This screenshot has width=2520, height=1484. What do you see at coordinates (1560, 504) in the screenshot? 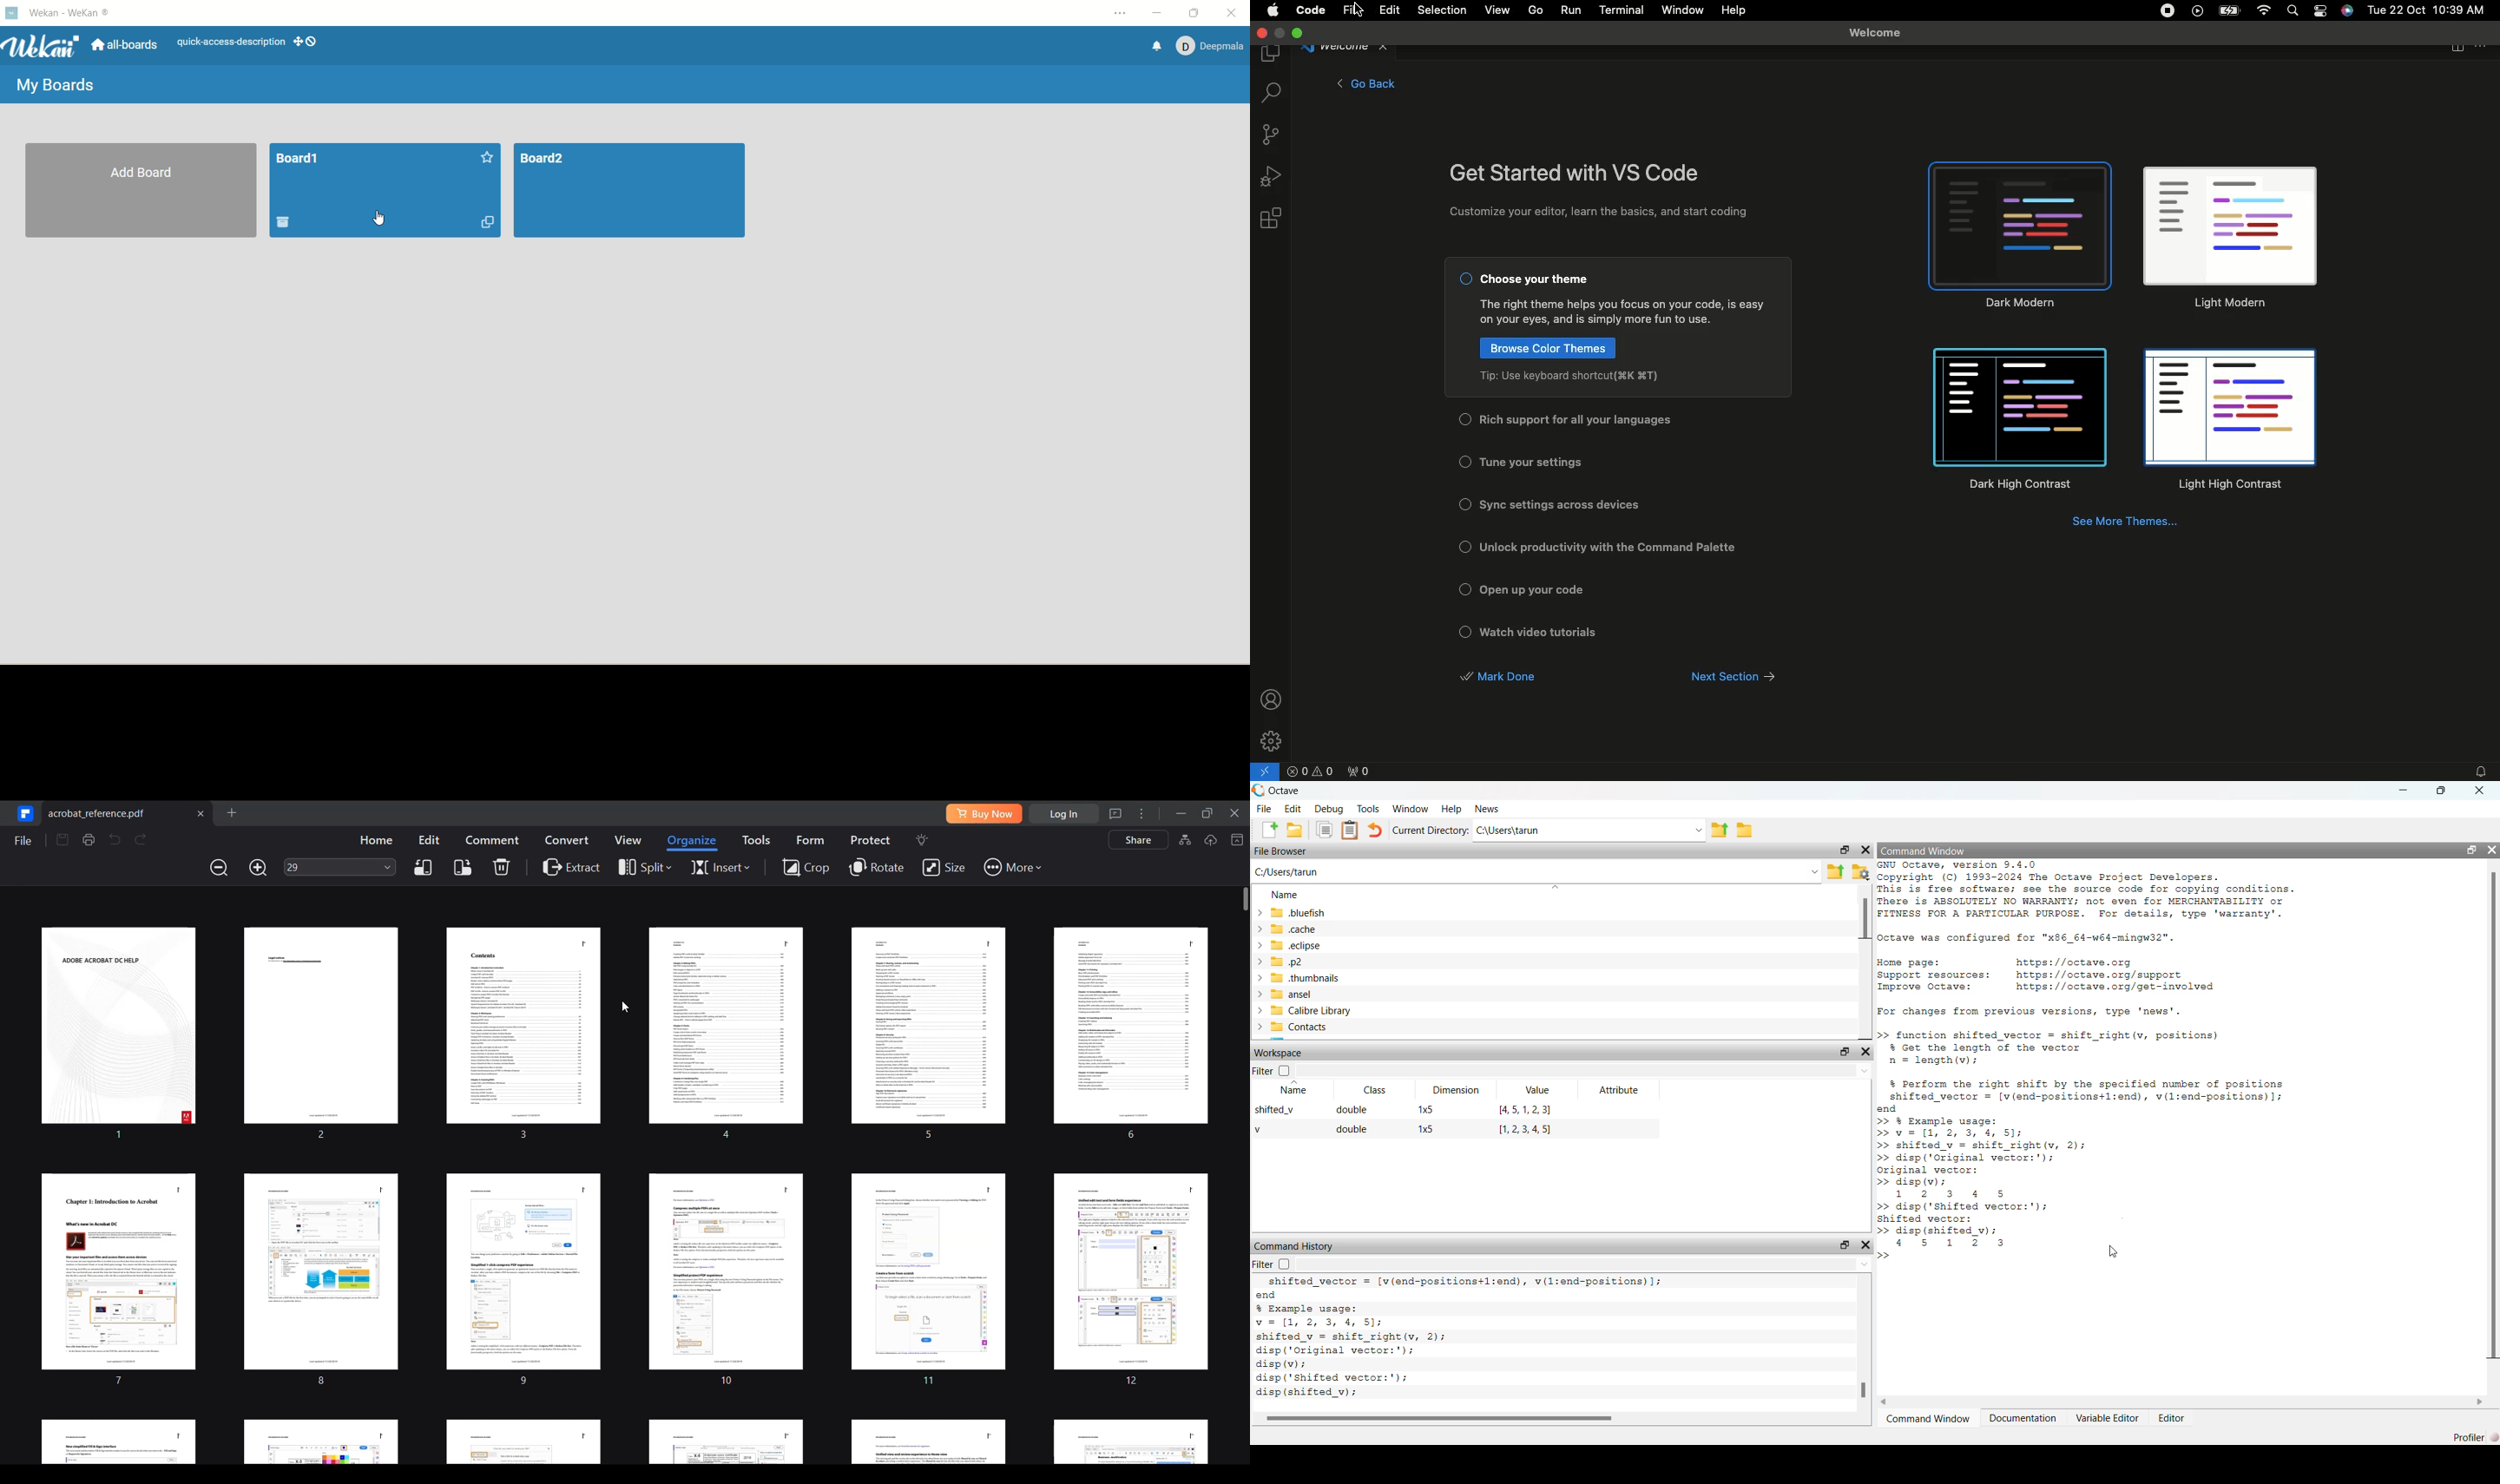
I see `Sync settings across devices` at bounding box center [1560, 504].